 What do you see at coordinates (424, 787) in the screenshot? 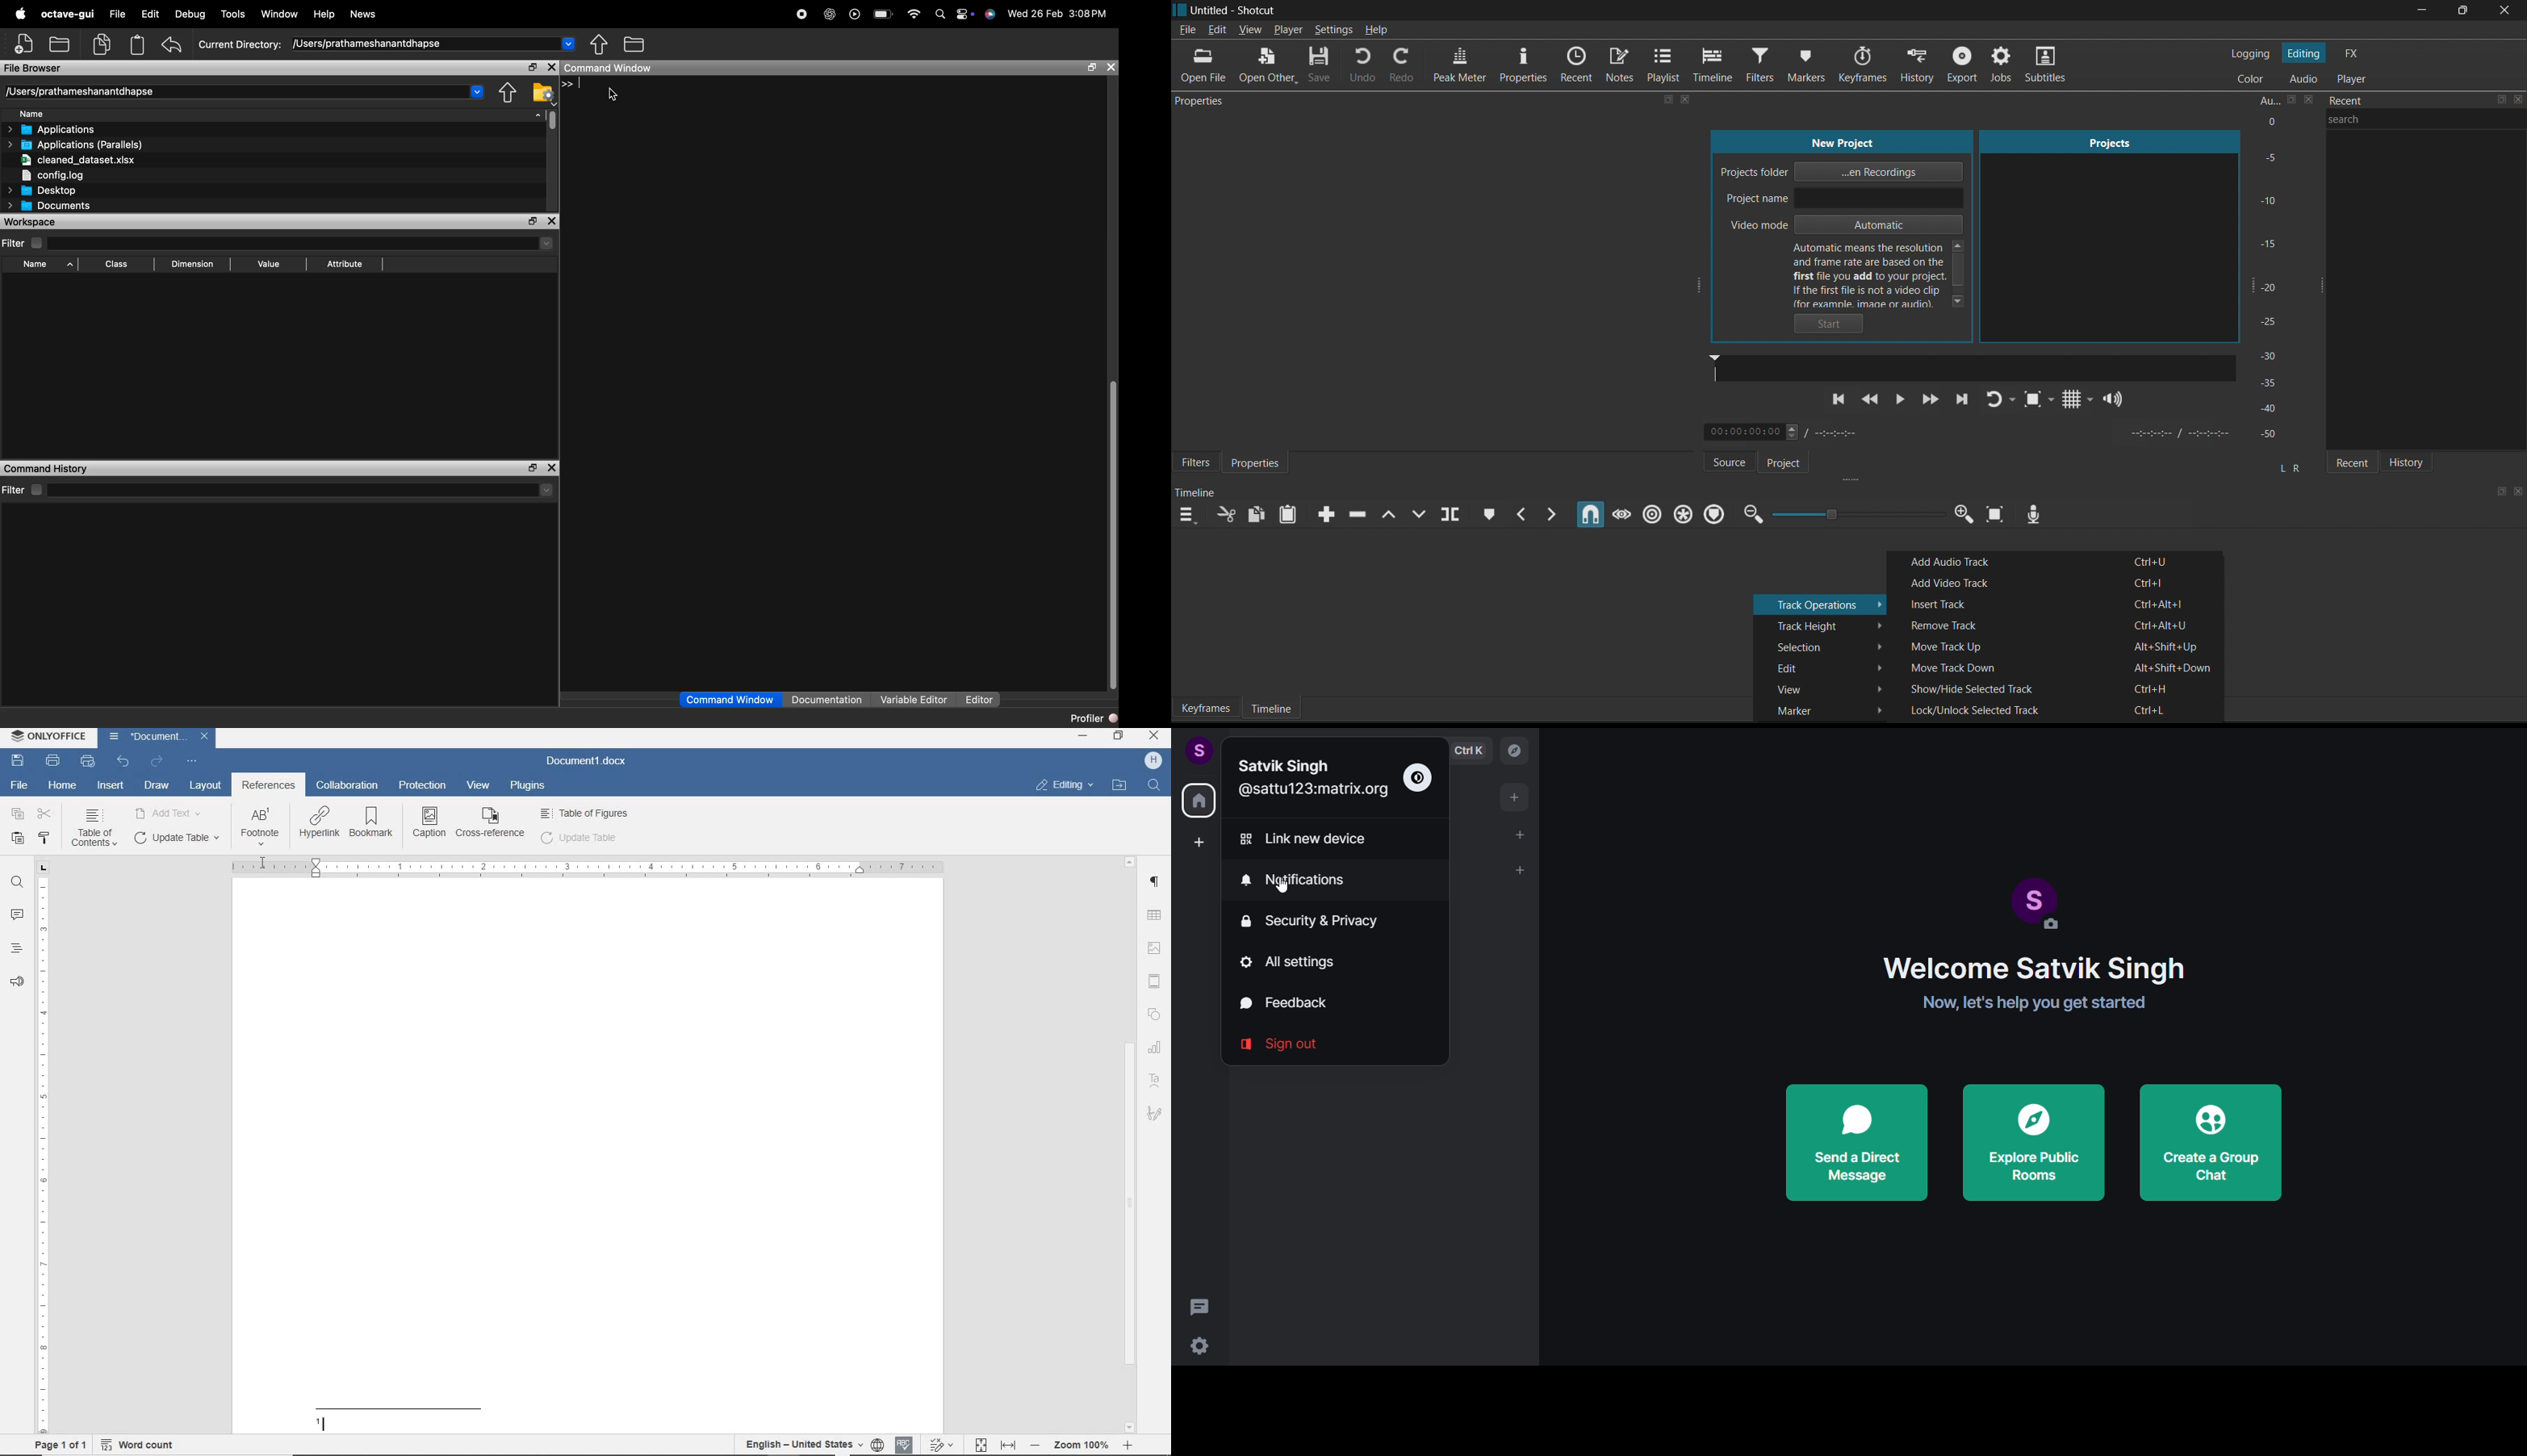
I see `protection` at bounding box center [424, 787].